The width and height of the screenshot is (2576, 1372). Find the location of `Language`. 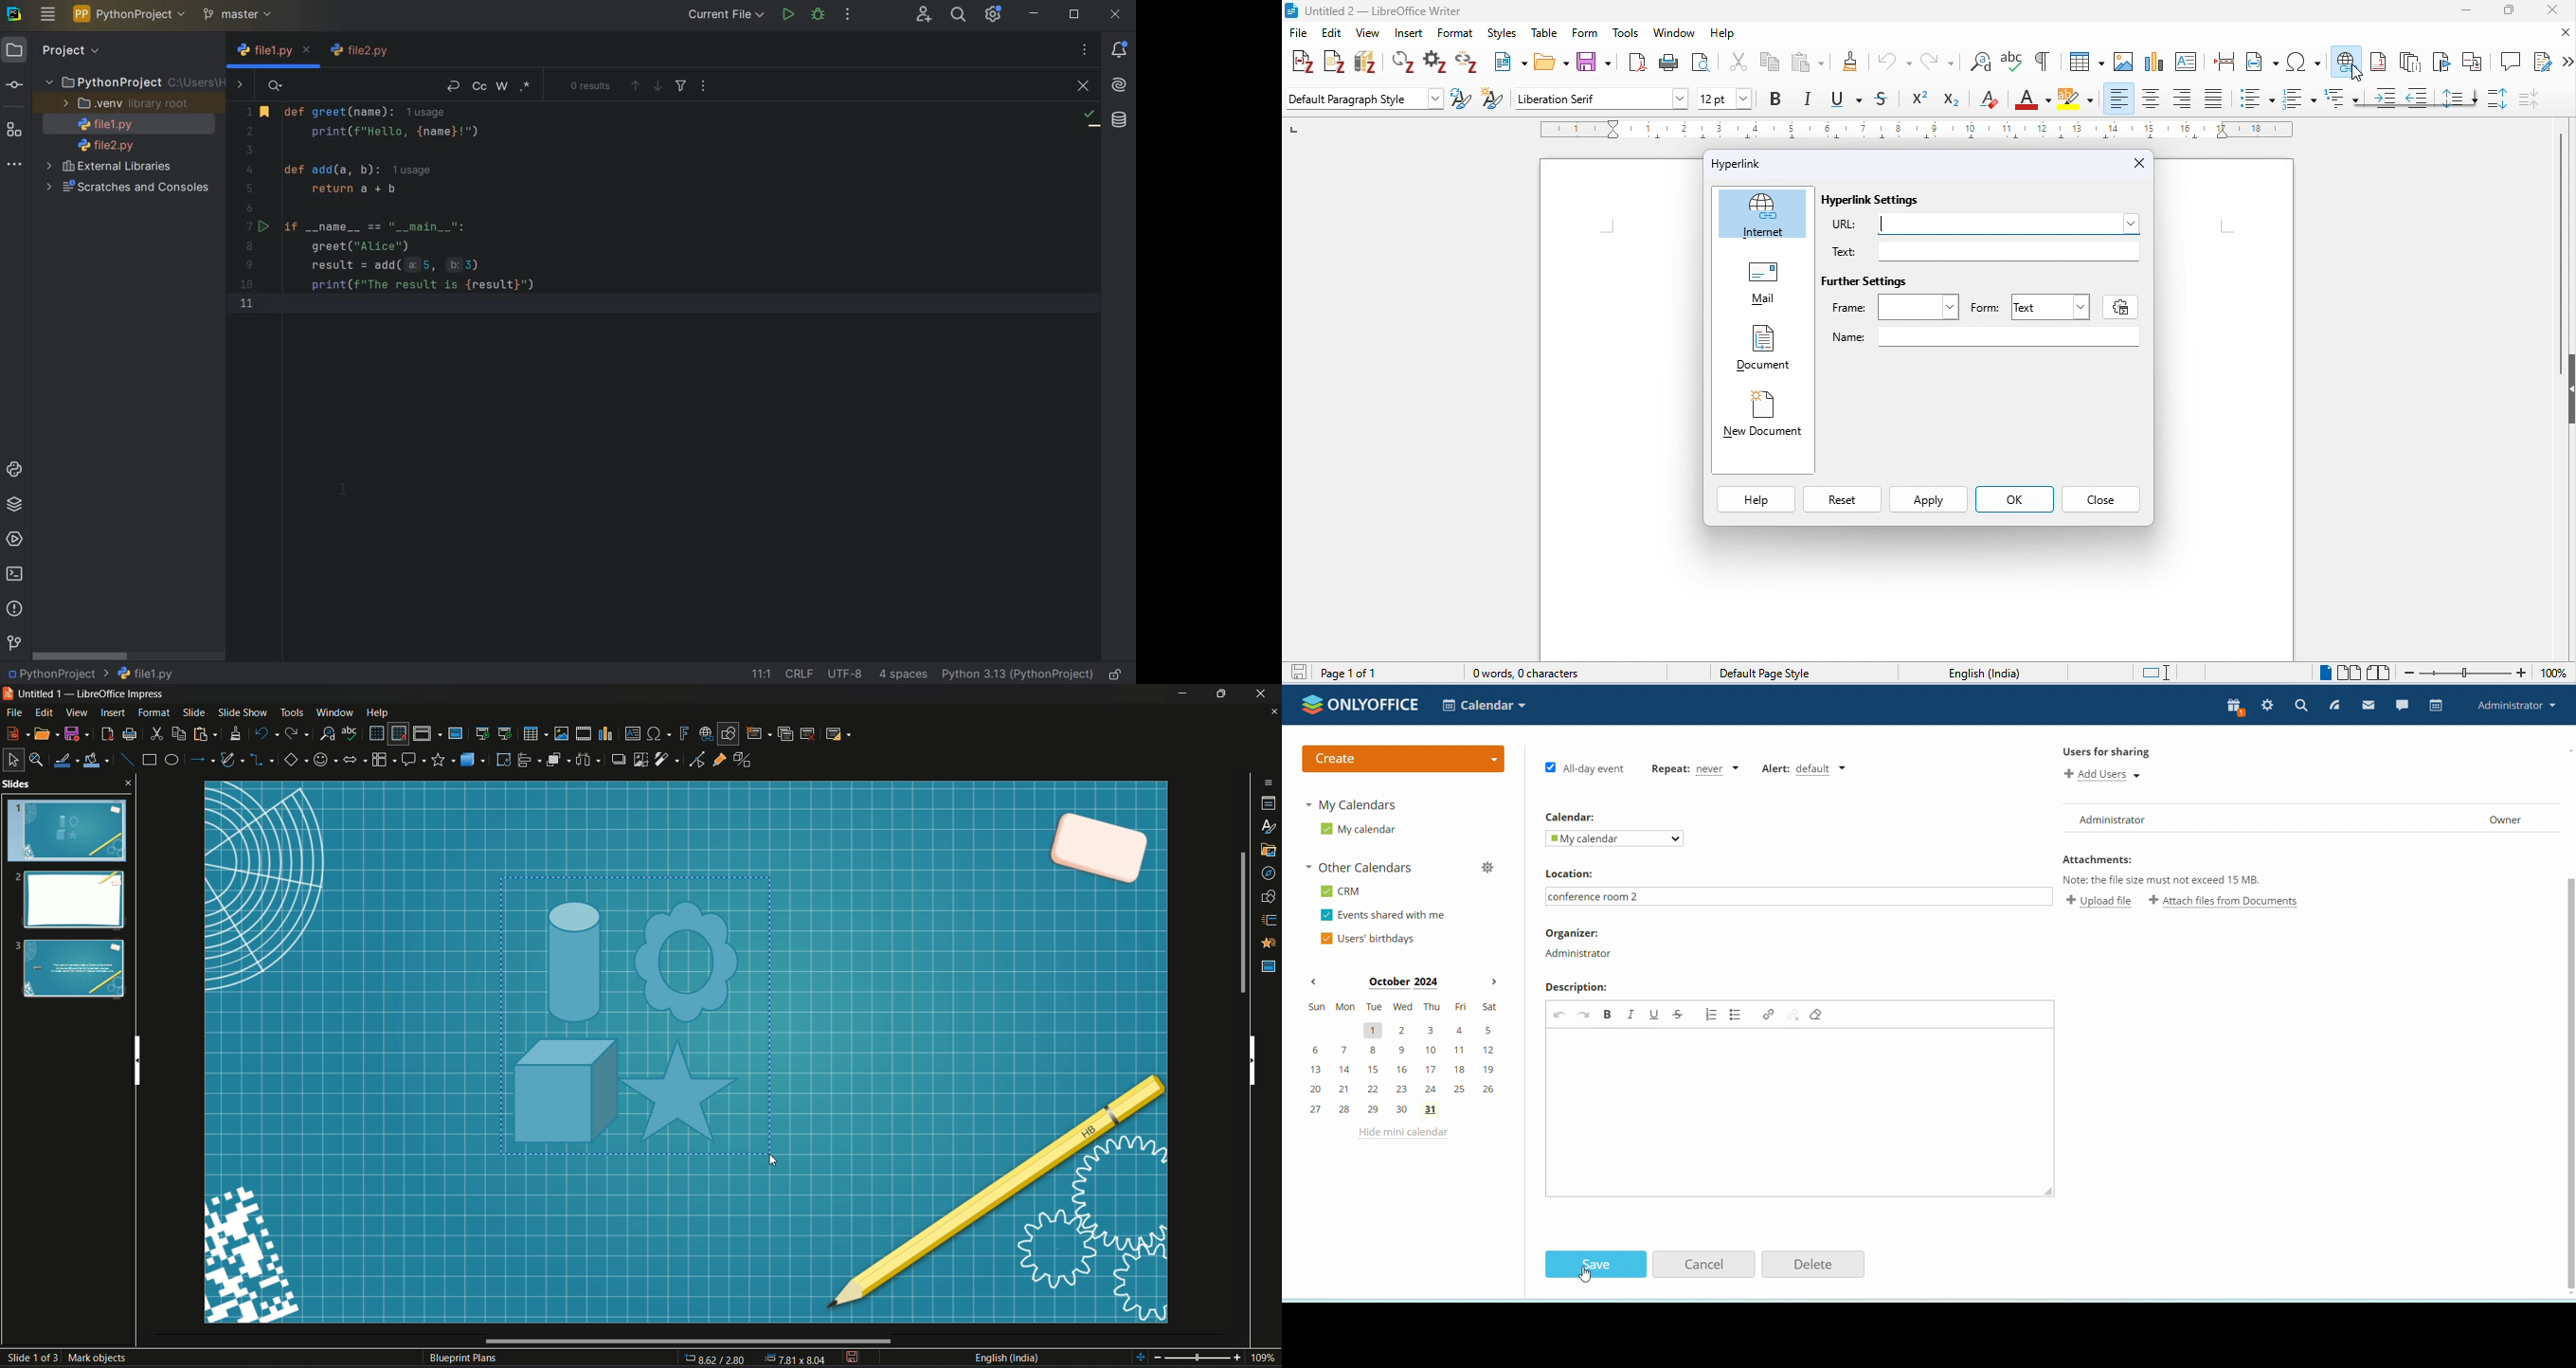

Language is located at coordinates (1007, 1358).